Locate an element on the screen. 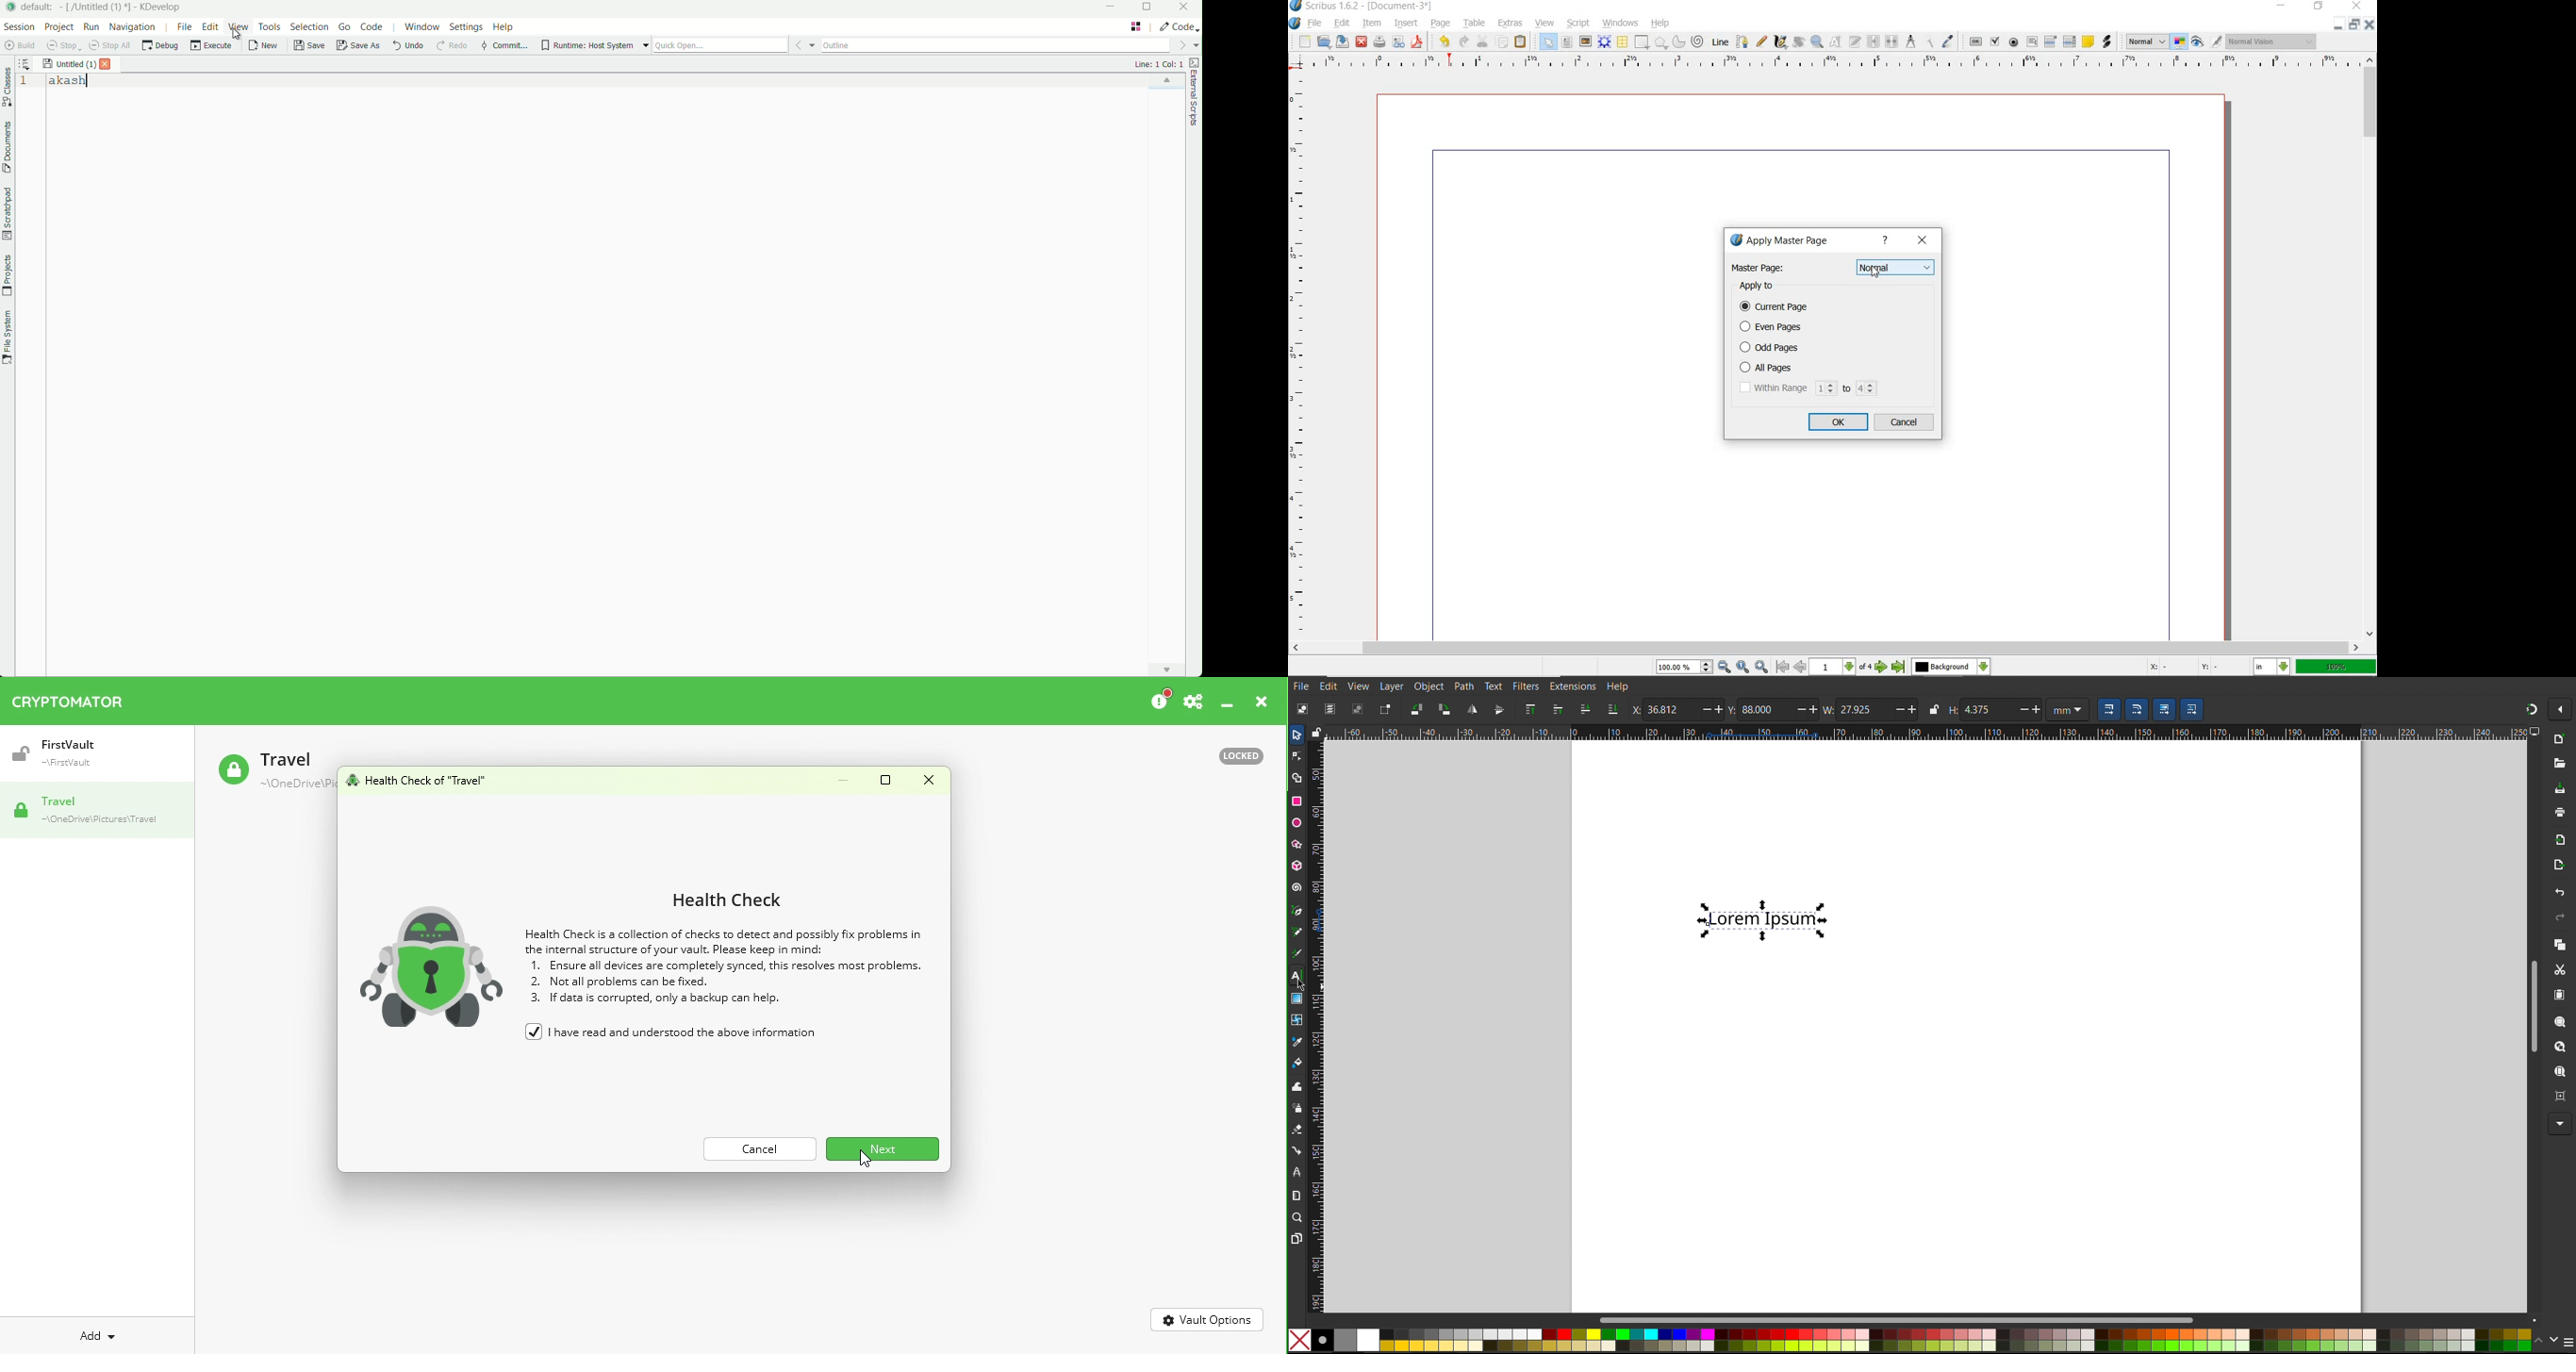 This screenshot has height=1372, width=2576. Minimize is located at coordinates (2354, 26).